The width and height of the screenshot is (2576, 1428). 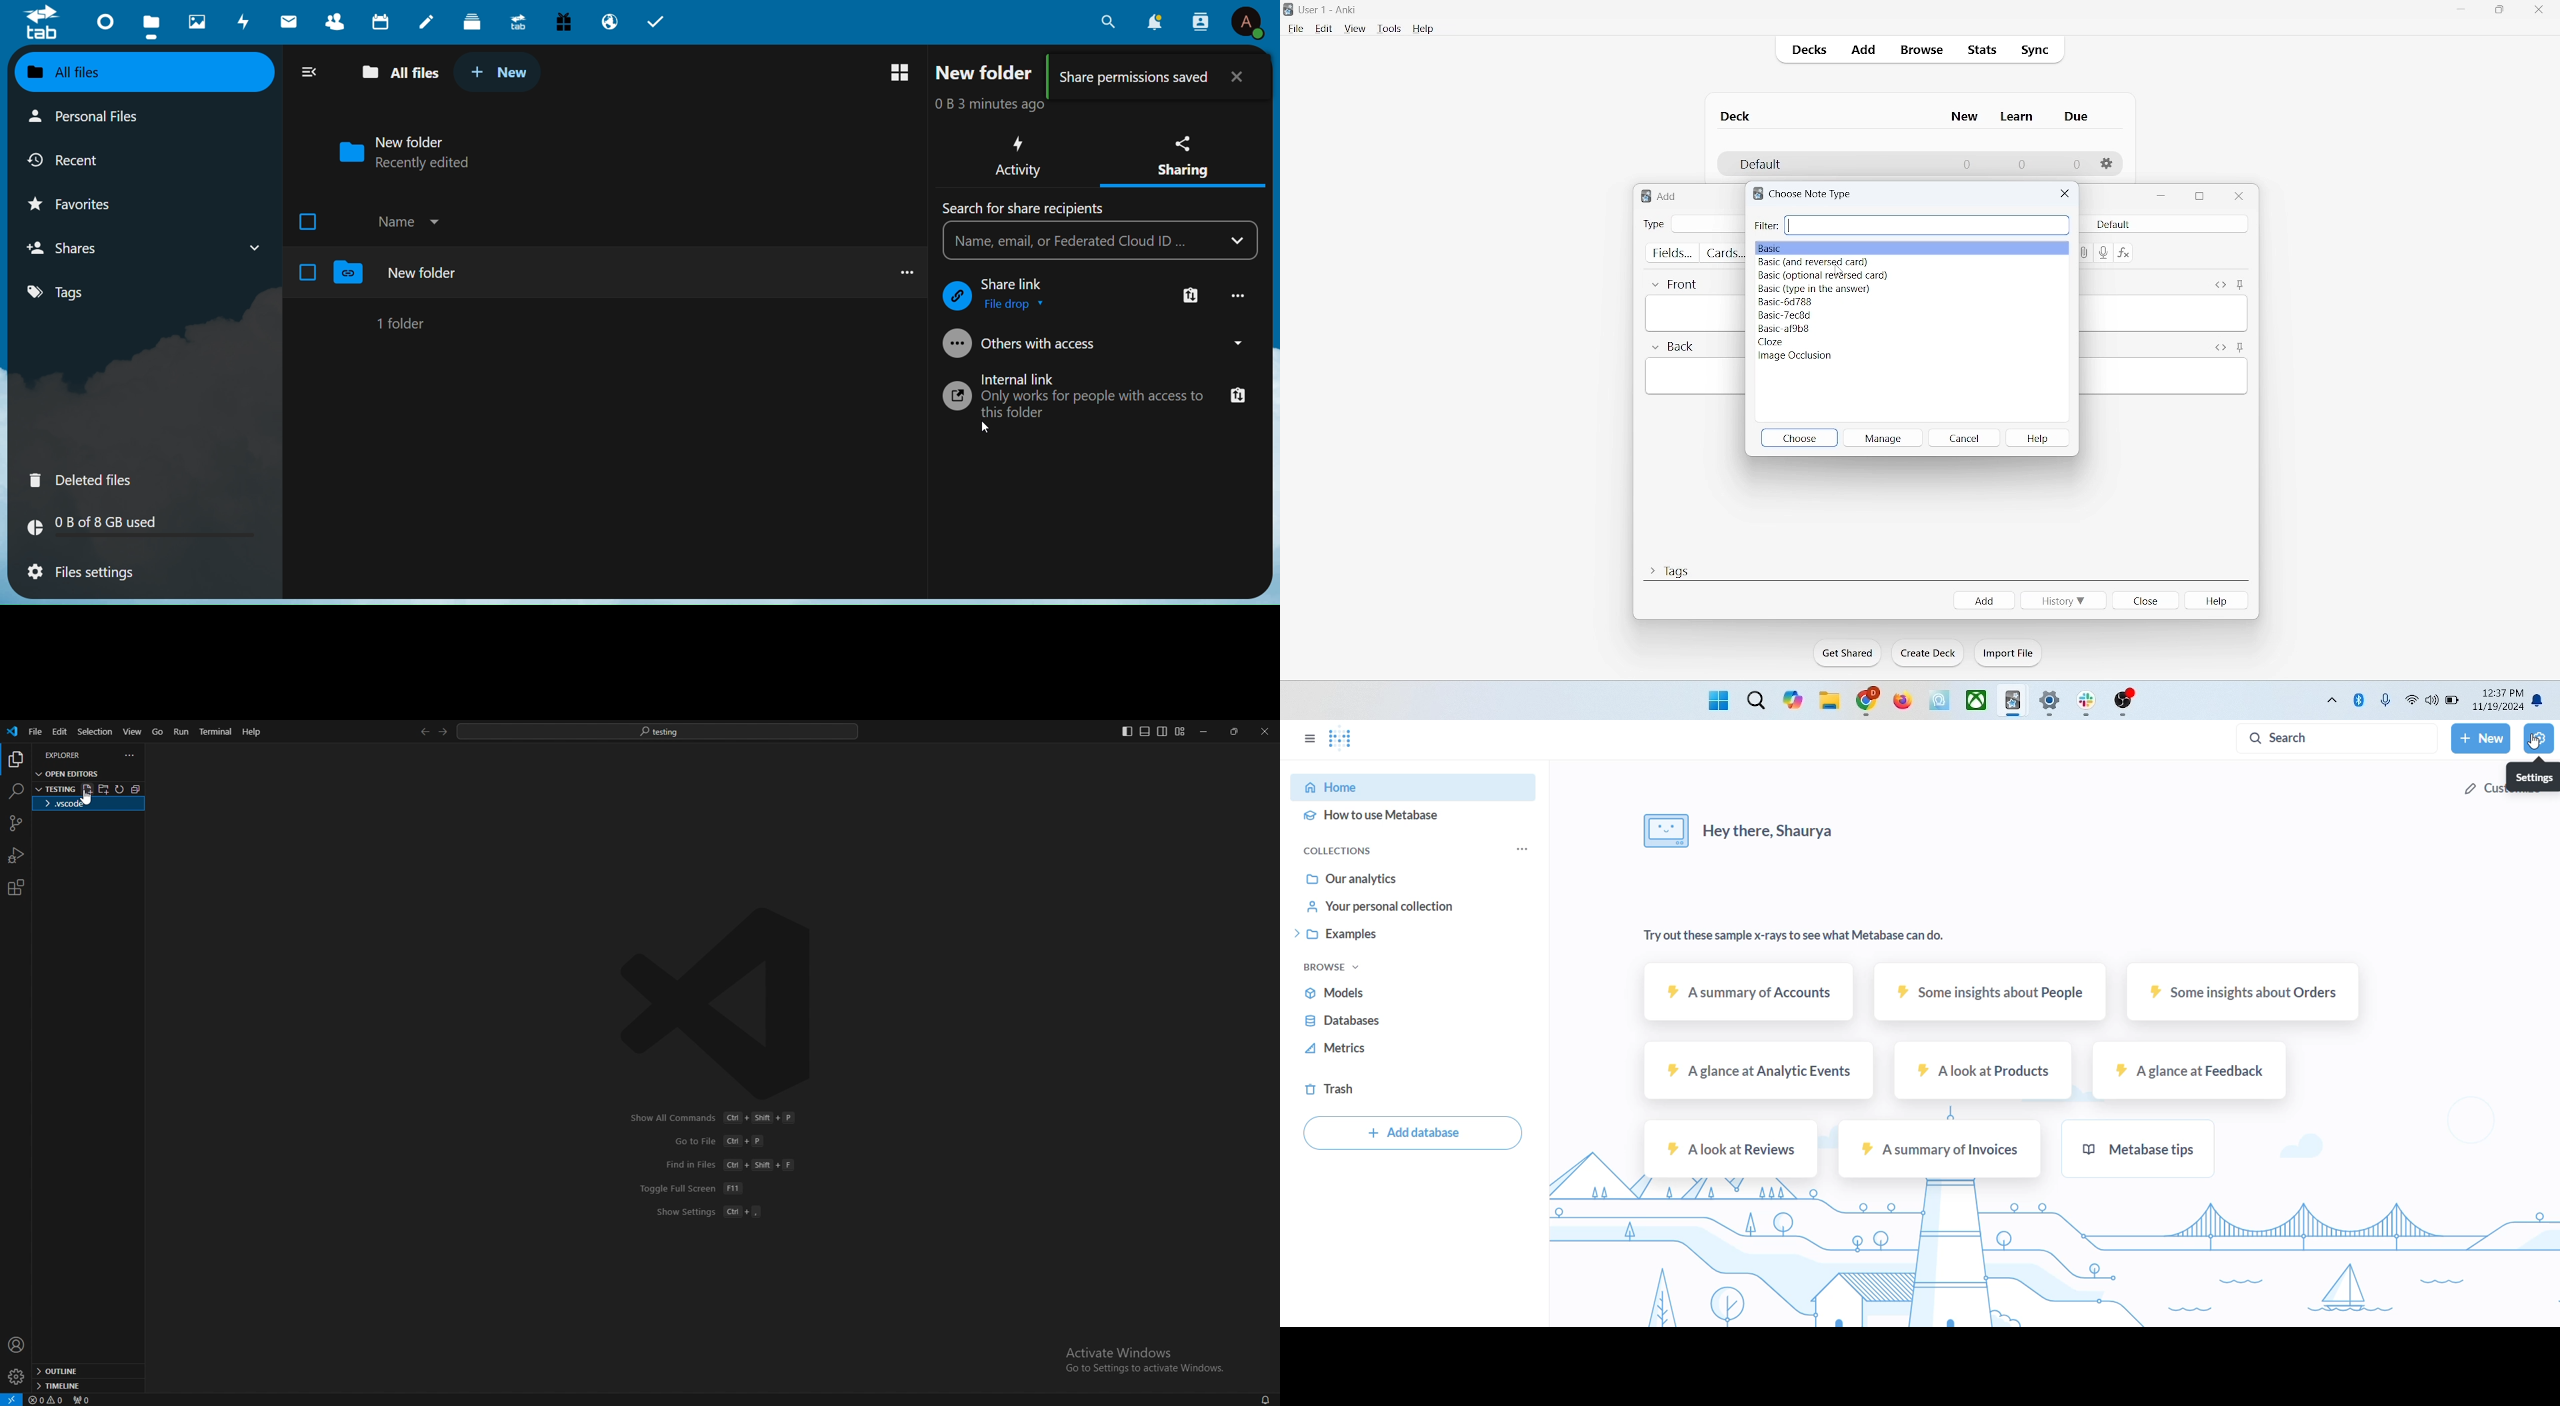 I want to click on Drop Down, so click(x=436, y=219).